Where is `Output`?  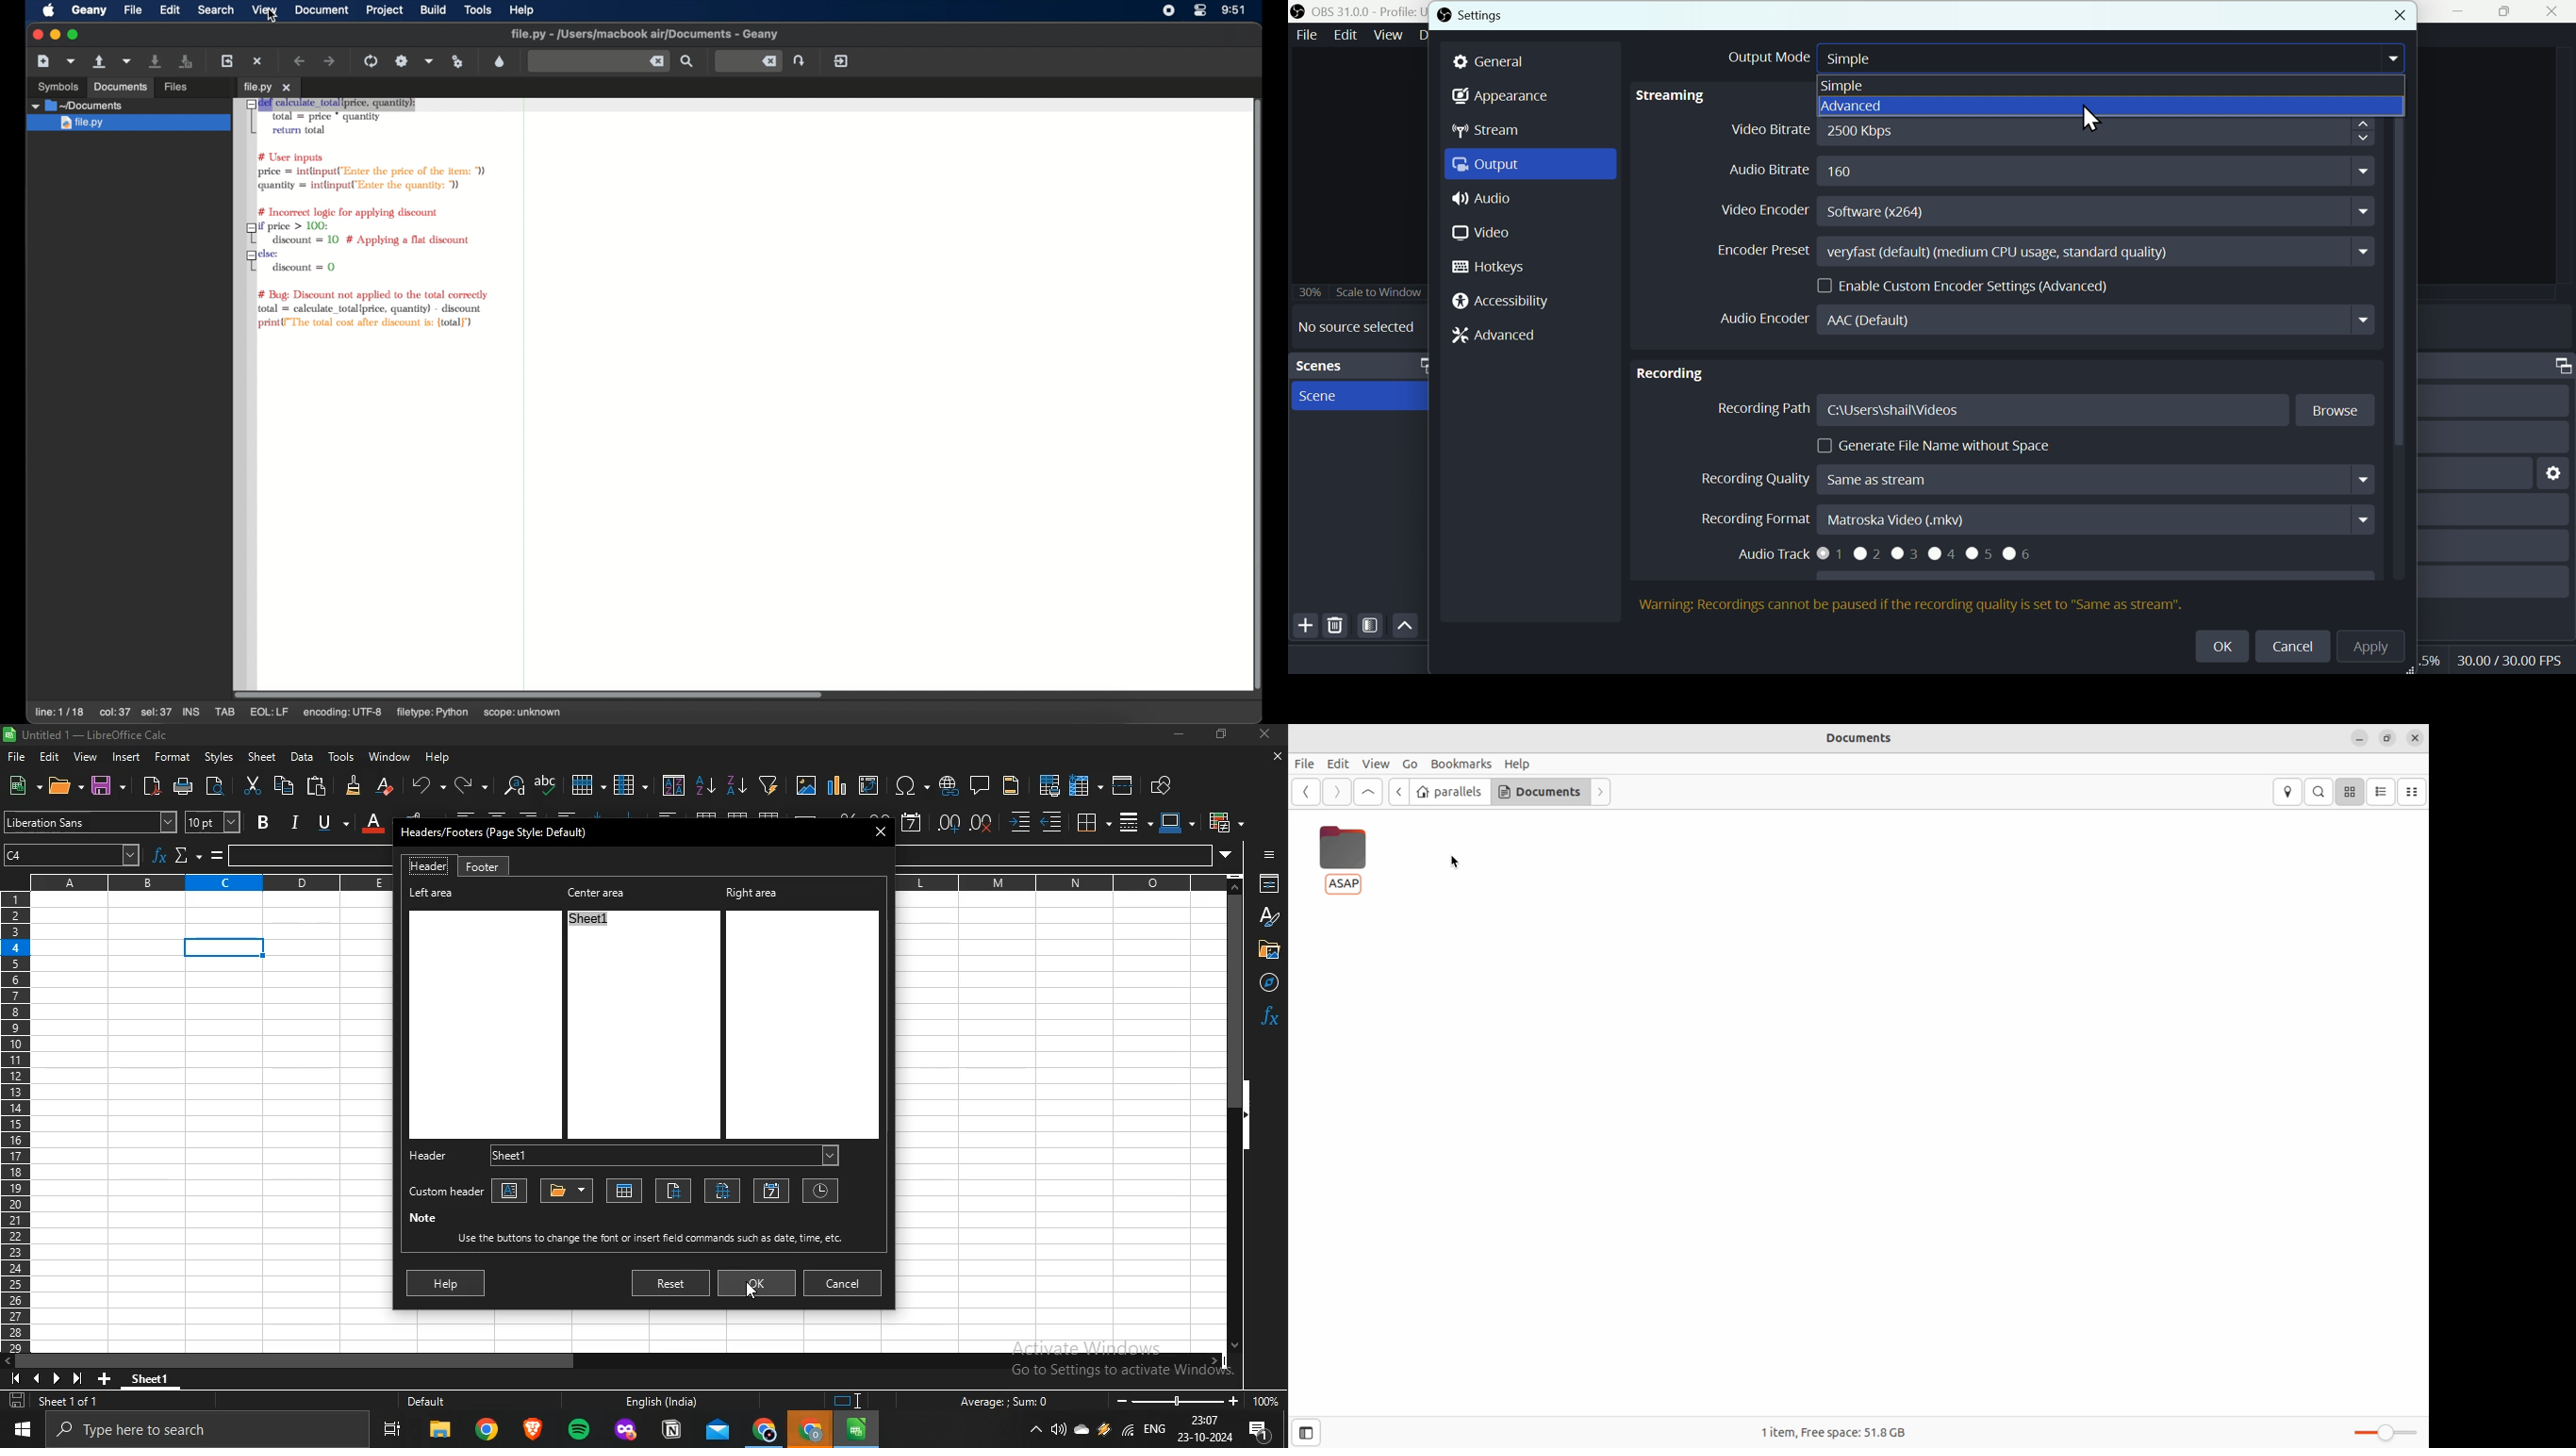
Output is located at coordinates (1532, 165).